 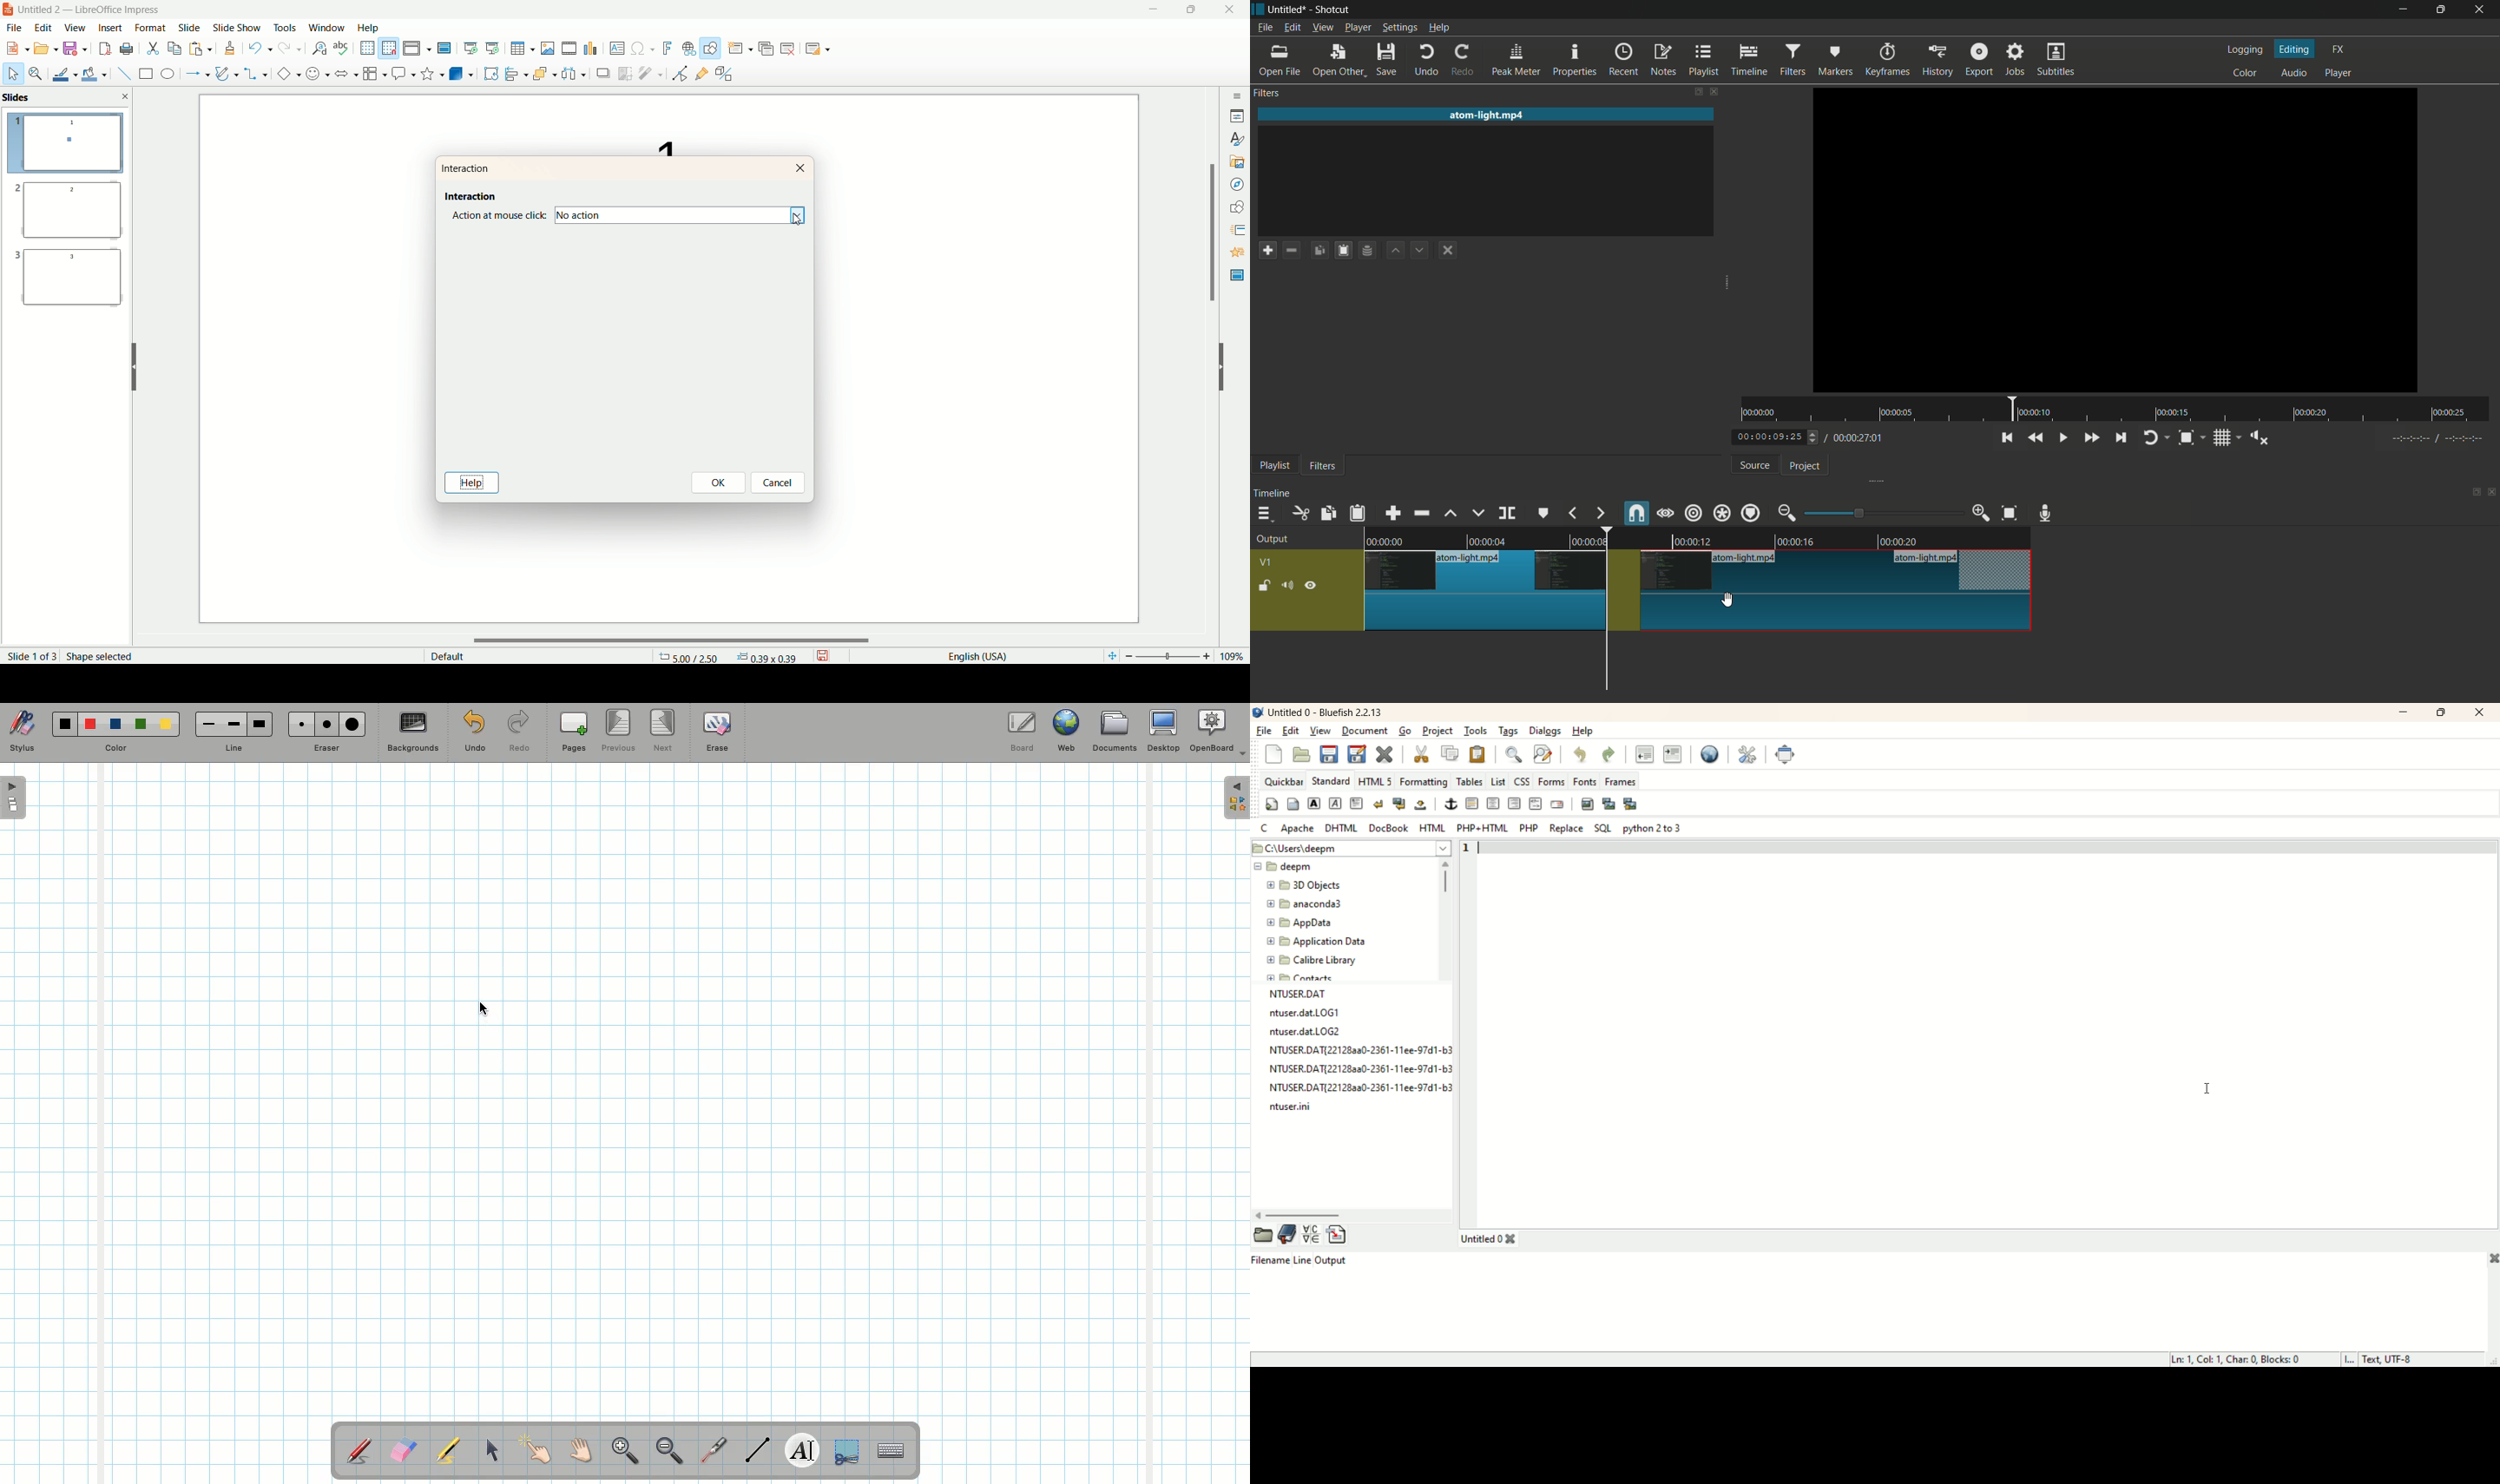 What do you see at coordinates (66, 144) in the screenshot?
I see `slide 1` at bounding box center [66, 144].